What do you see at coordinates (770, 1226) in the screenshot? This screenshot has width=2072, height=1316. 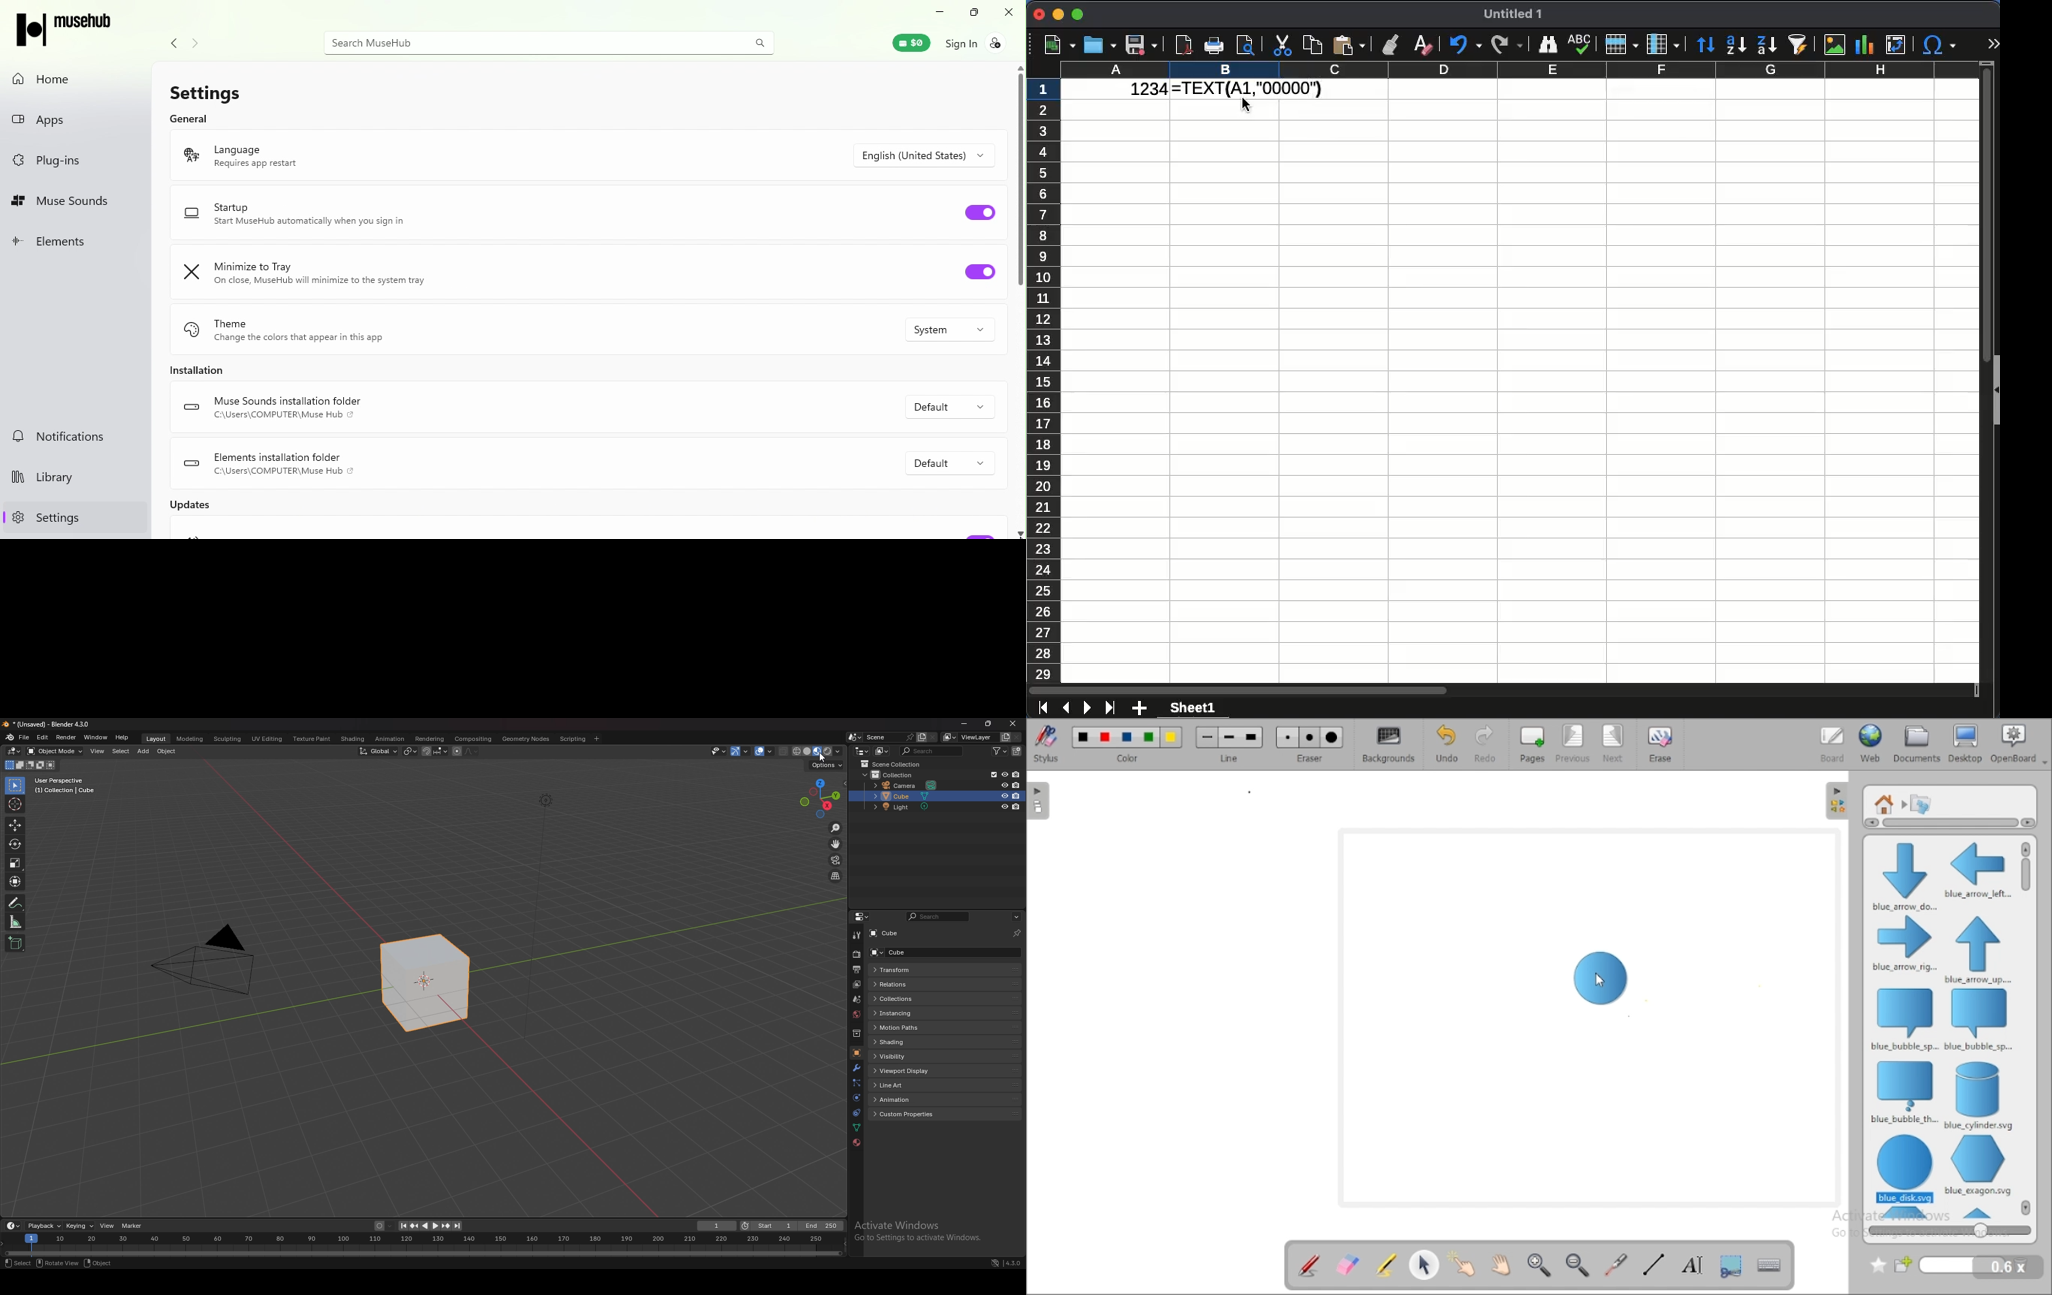 I see `start frame` at bounding box center [770, 1226].